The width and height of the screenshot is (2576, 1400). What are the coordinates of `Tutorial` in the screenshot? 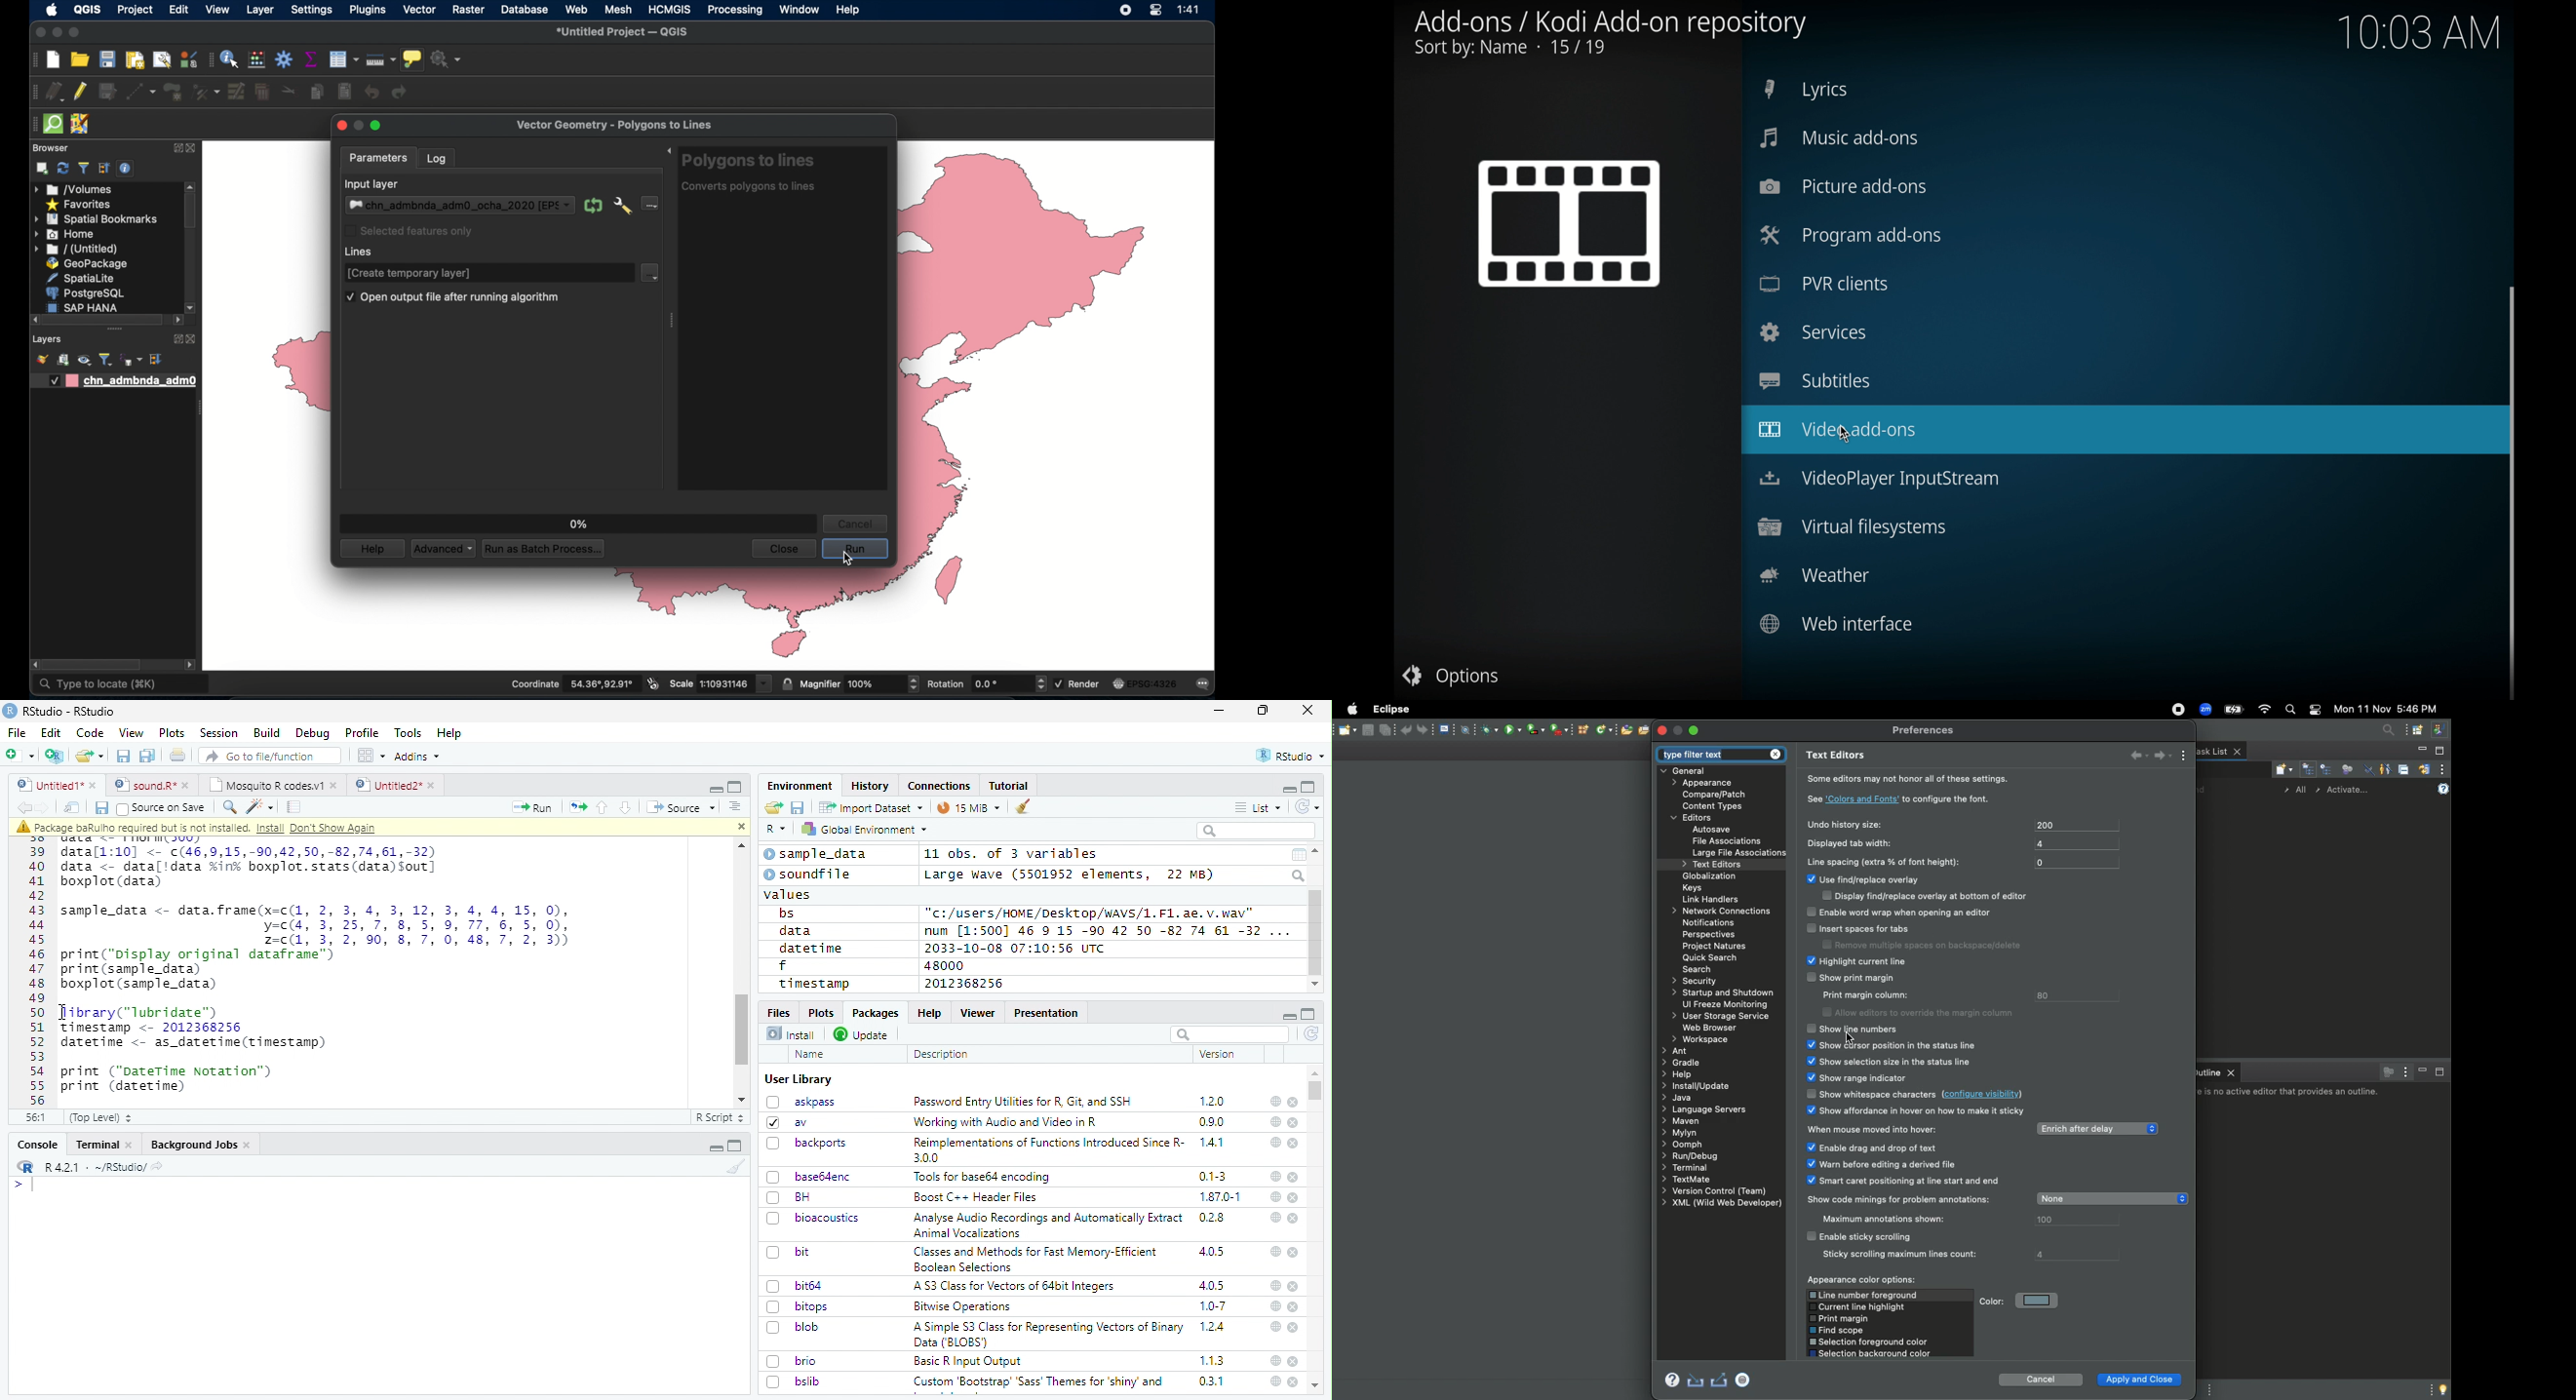 It's located at (1010, 786).